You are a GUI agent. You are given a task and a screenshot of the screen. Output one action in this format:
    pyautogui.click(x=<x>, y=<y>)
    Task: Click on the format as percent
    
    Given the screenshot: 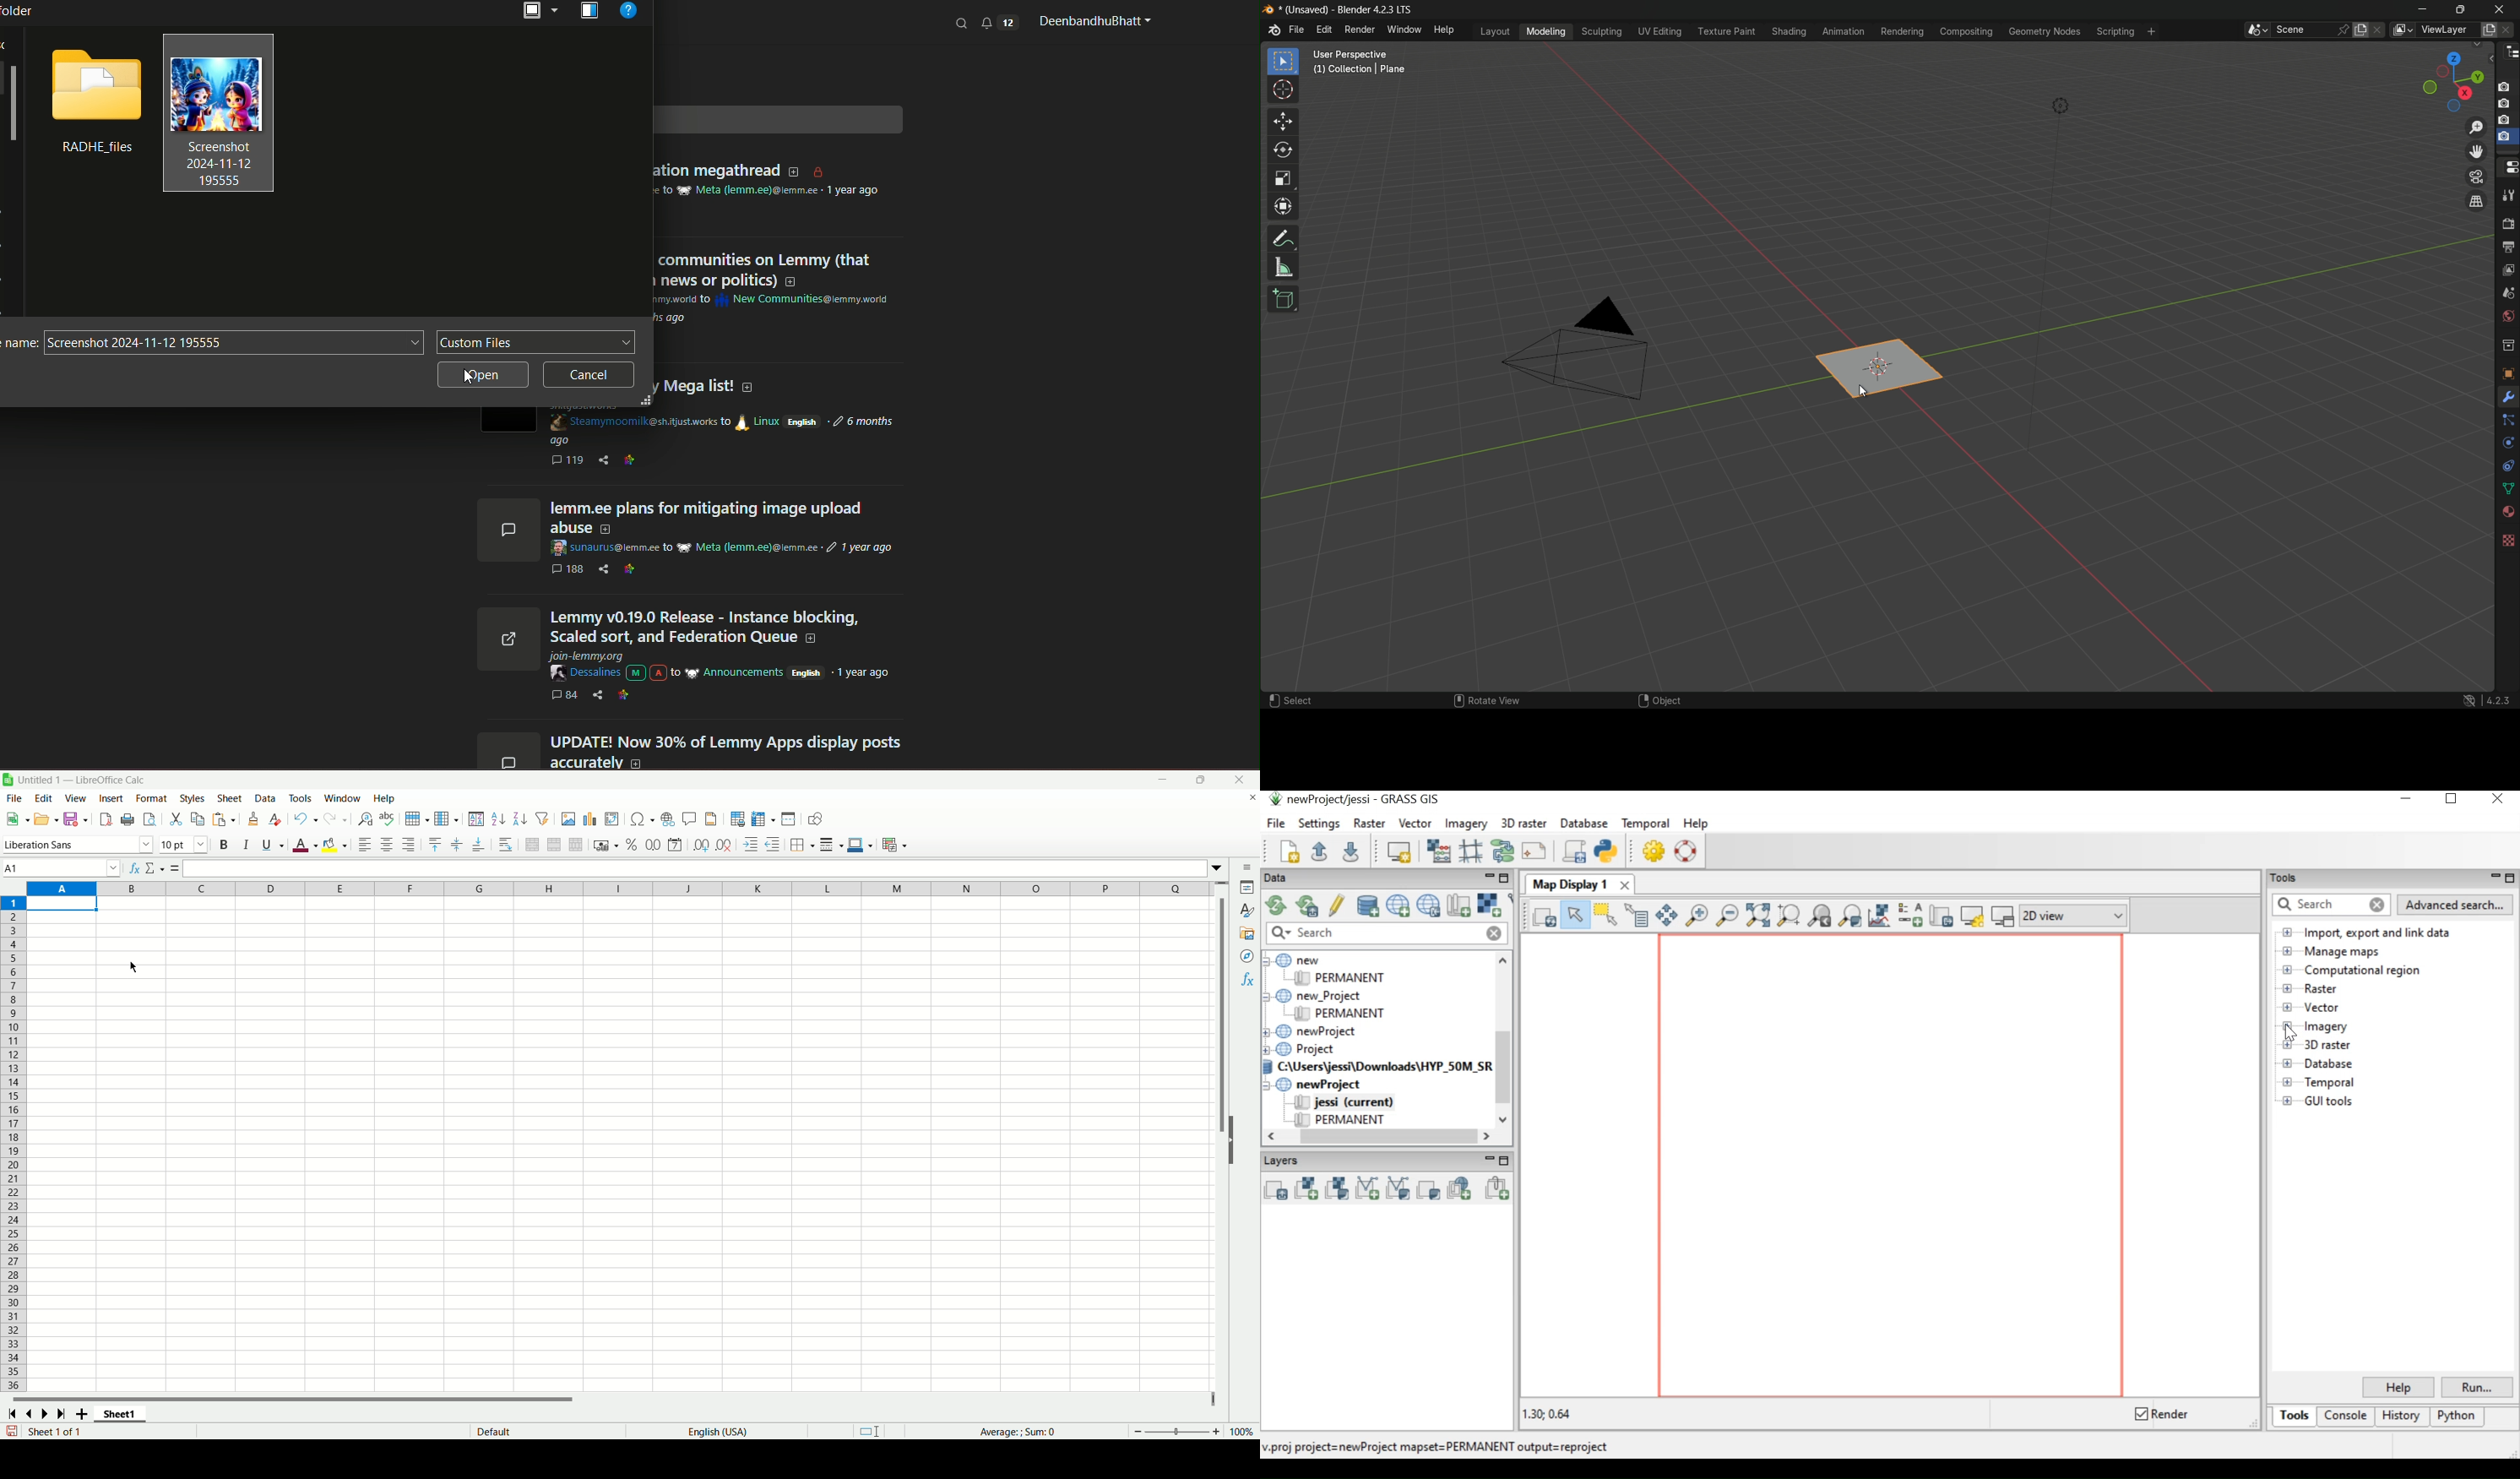 What is the action you would take?
    pyautogui.click(x=633, y=845)
    